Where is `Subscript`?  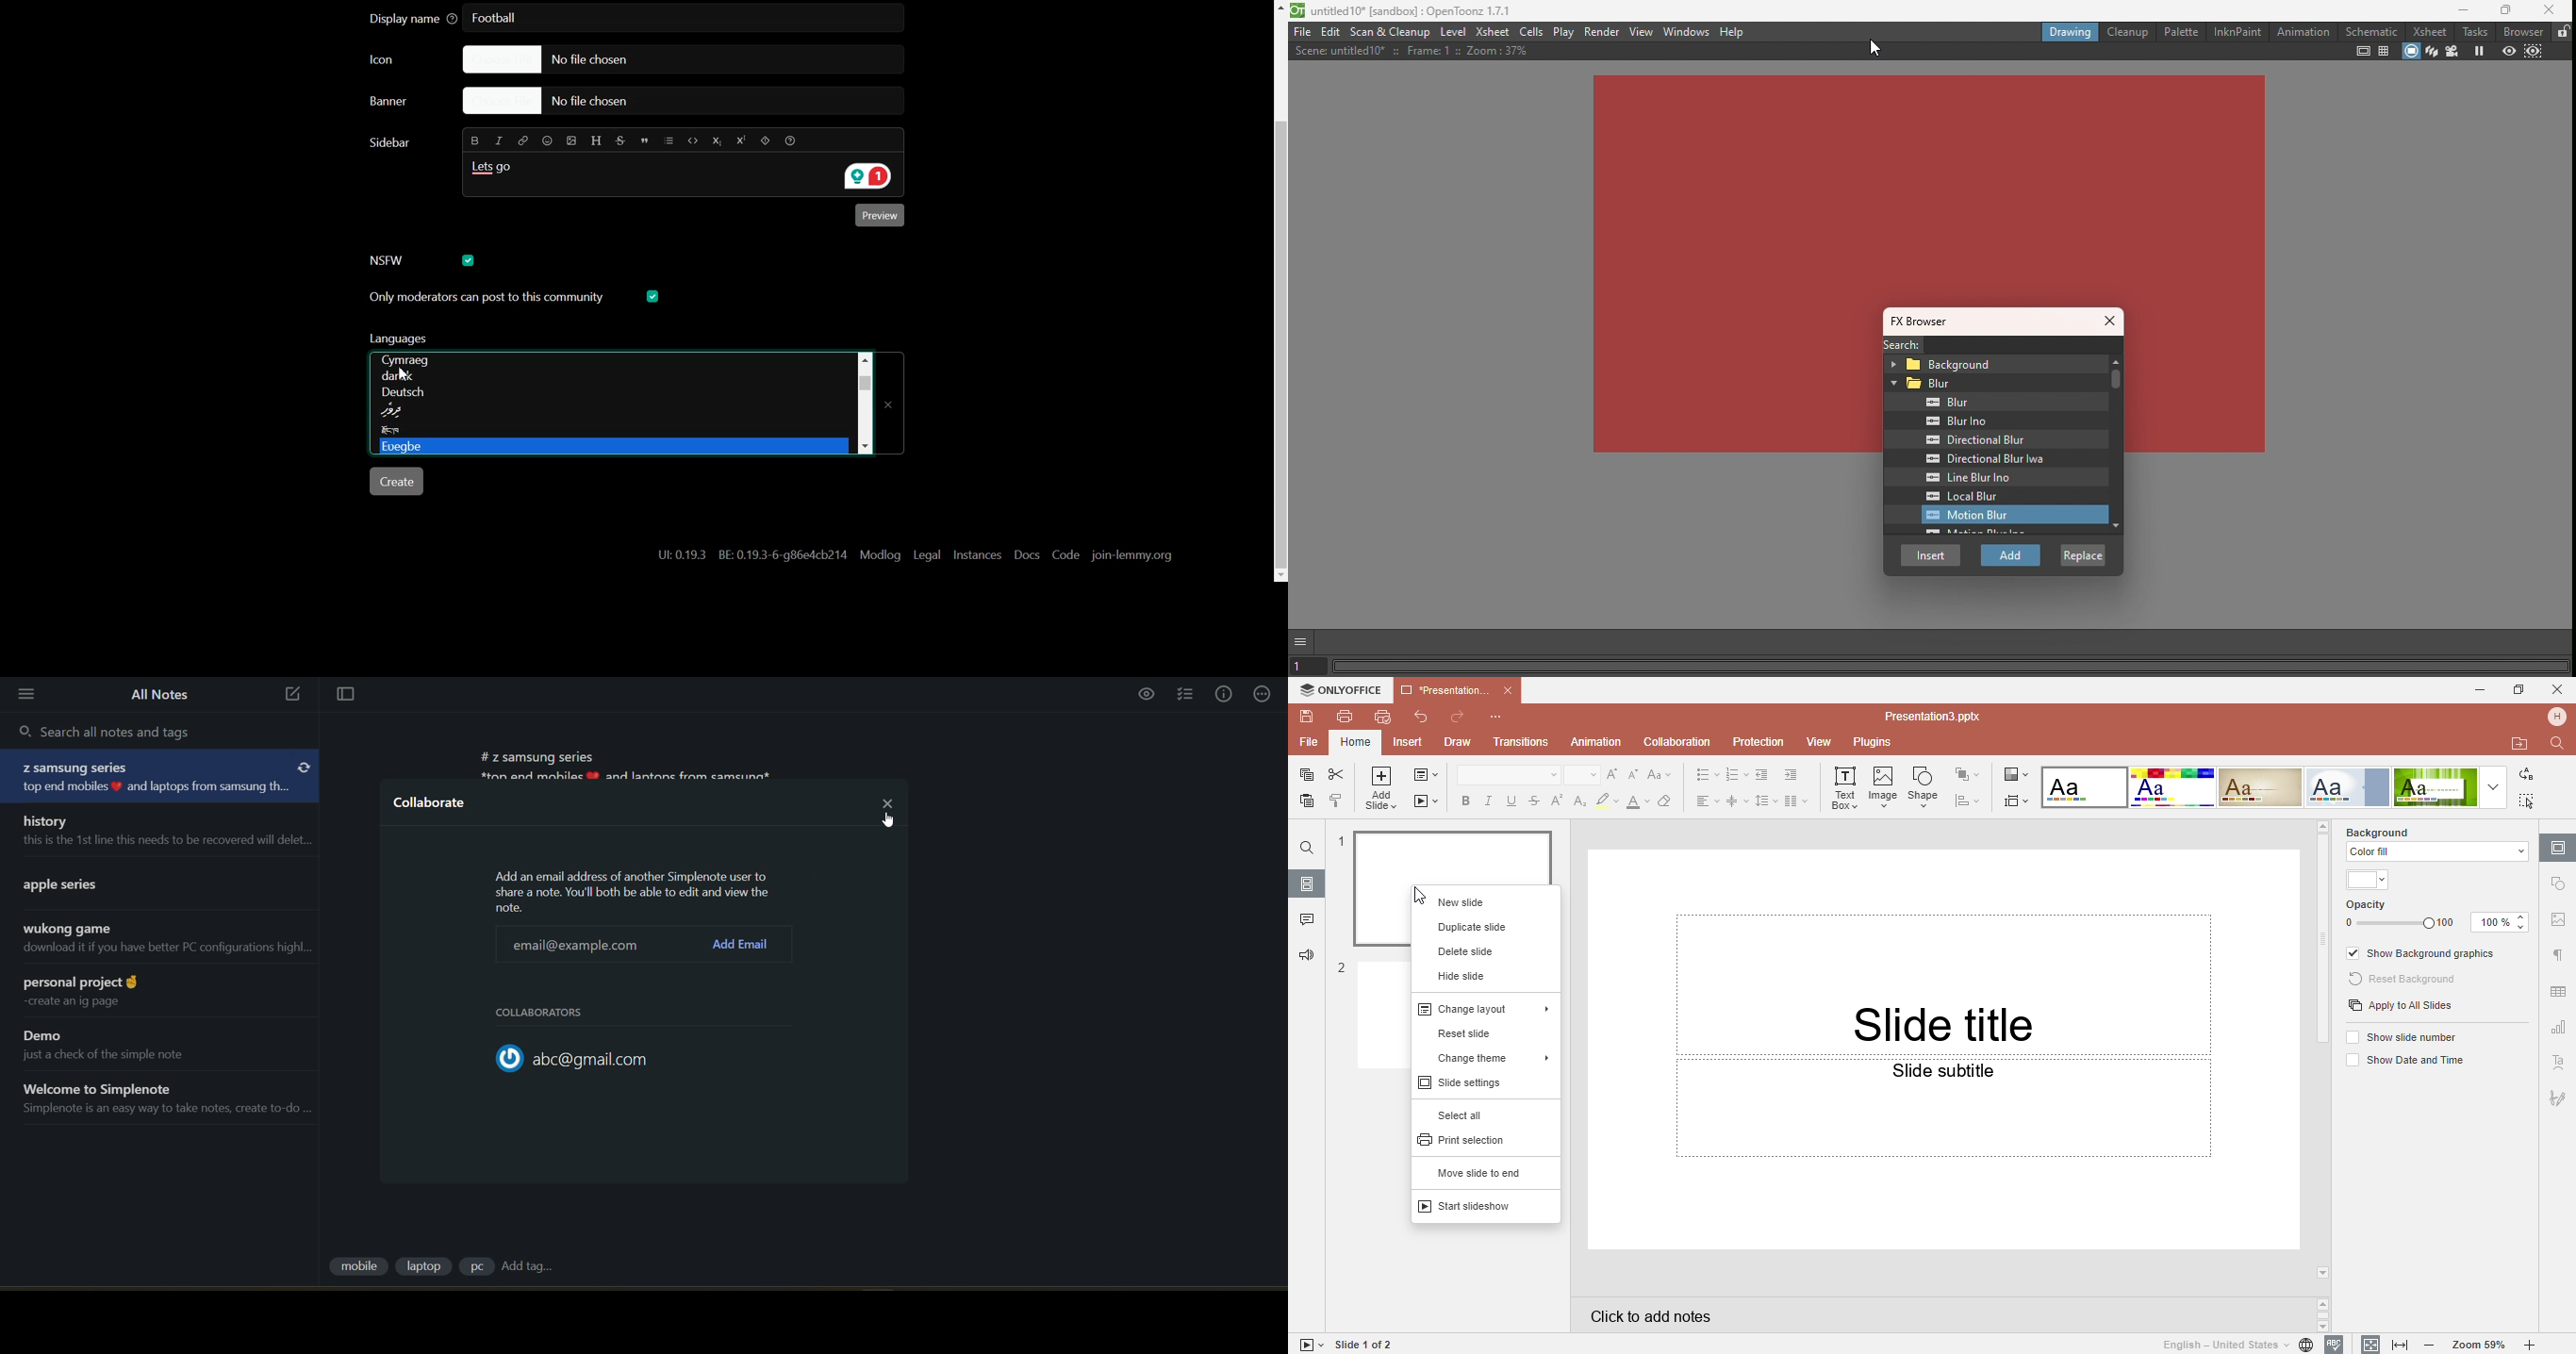
Subscript is located at coordinates (1577, 801).